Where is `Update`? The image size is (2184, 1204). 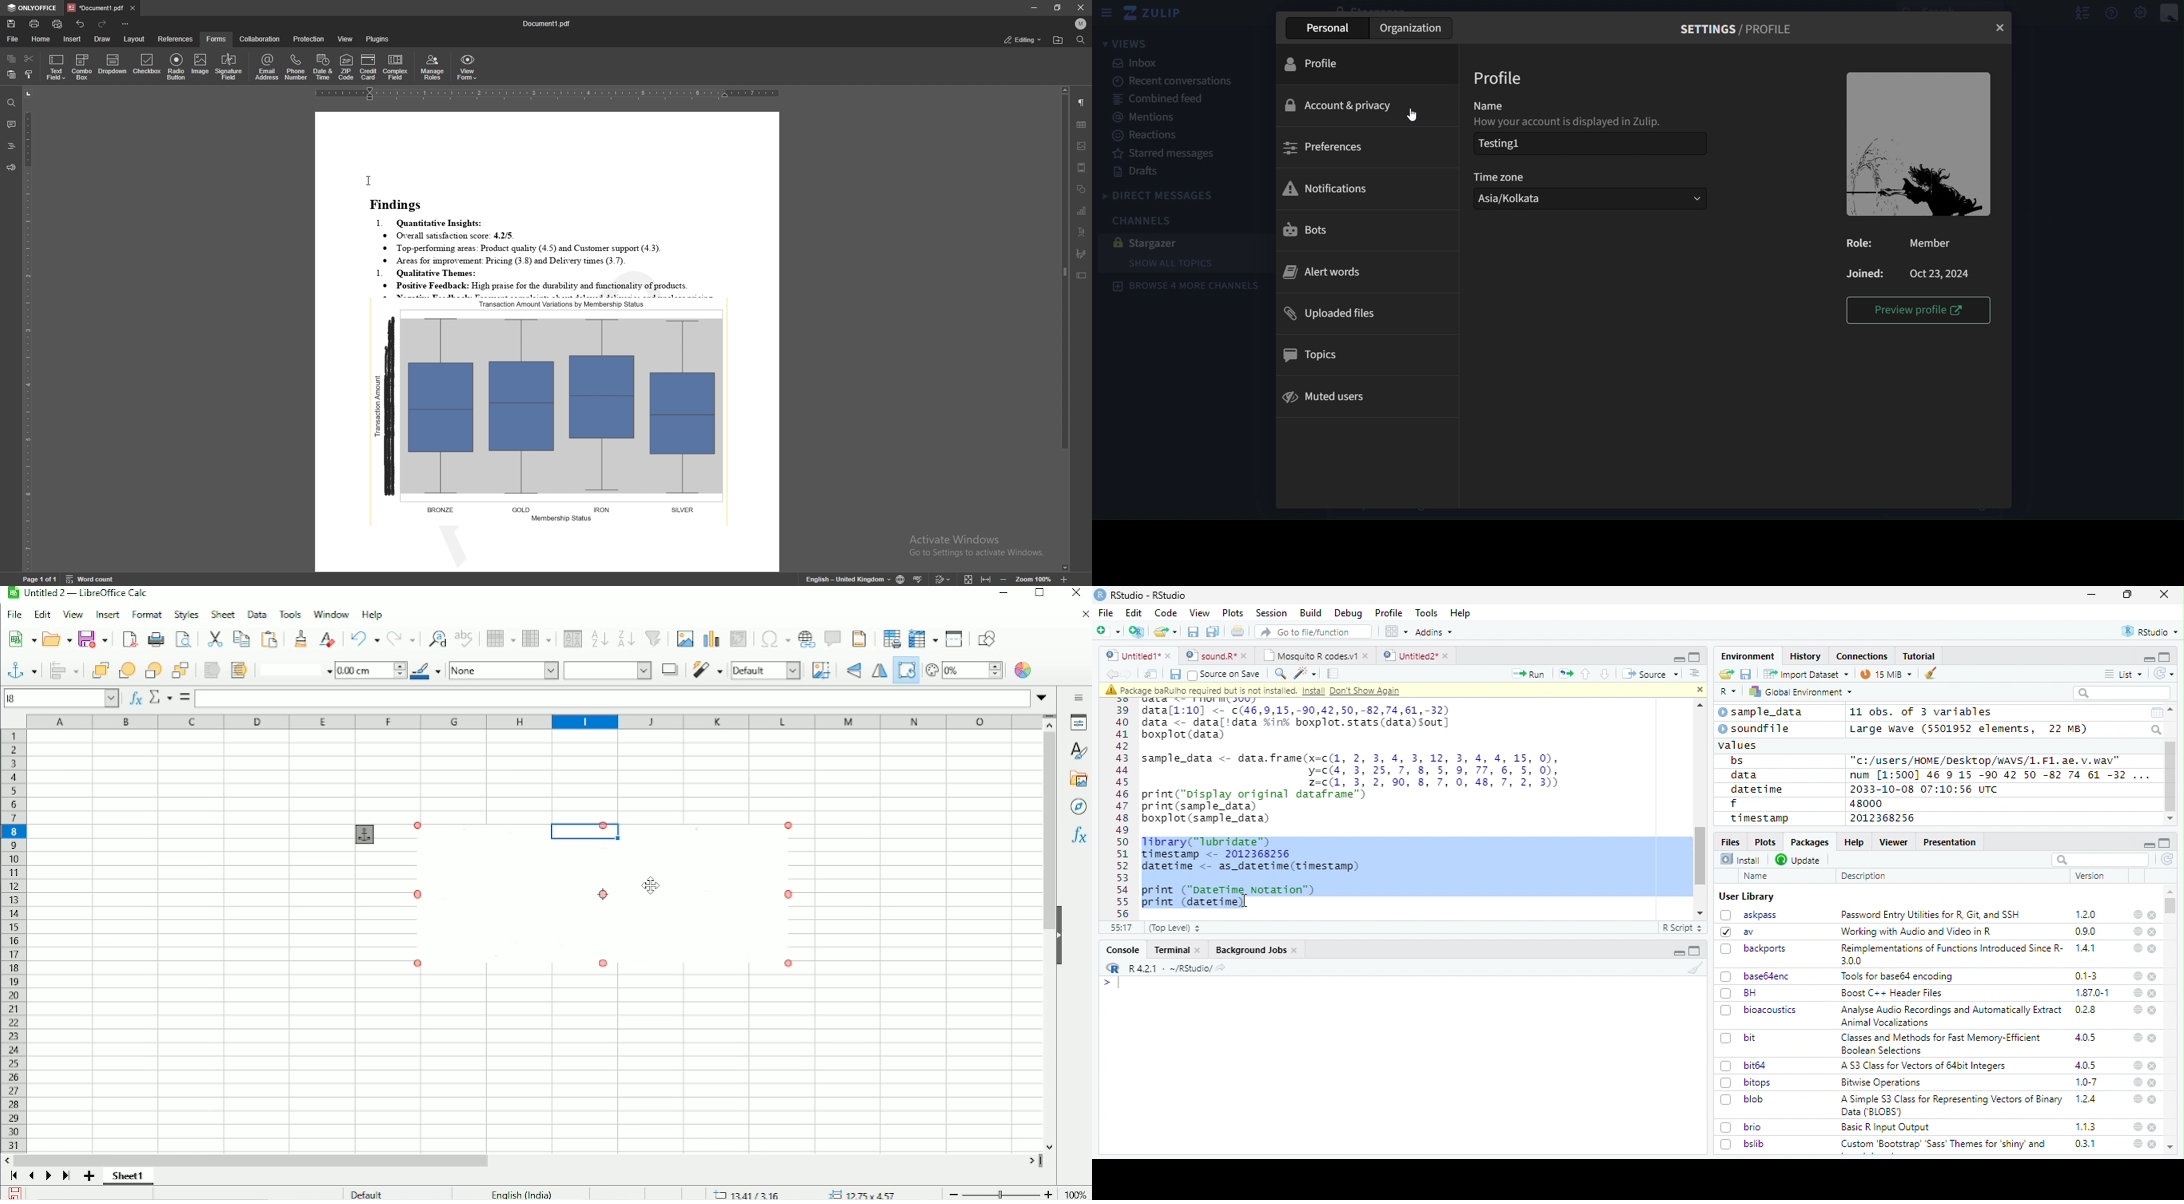 Update is located at coordinates (1799, 860).